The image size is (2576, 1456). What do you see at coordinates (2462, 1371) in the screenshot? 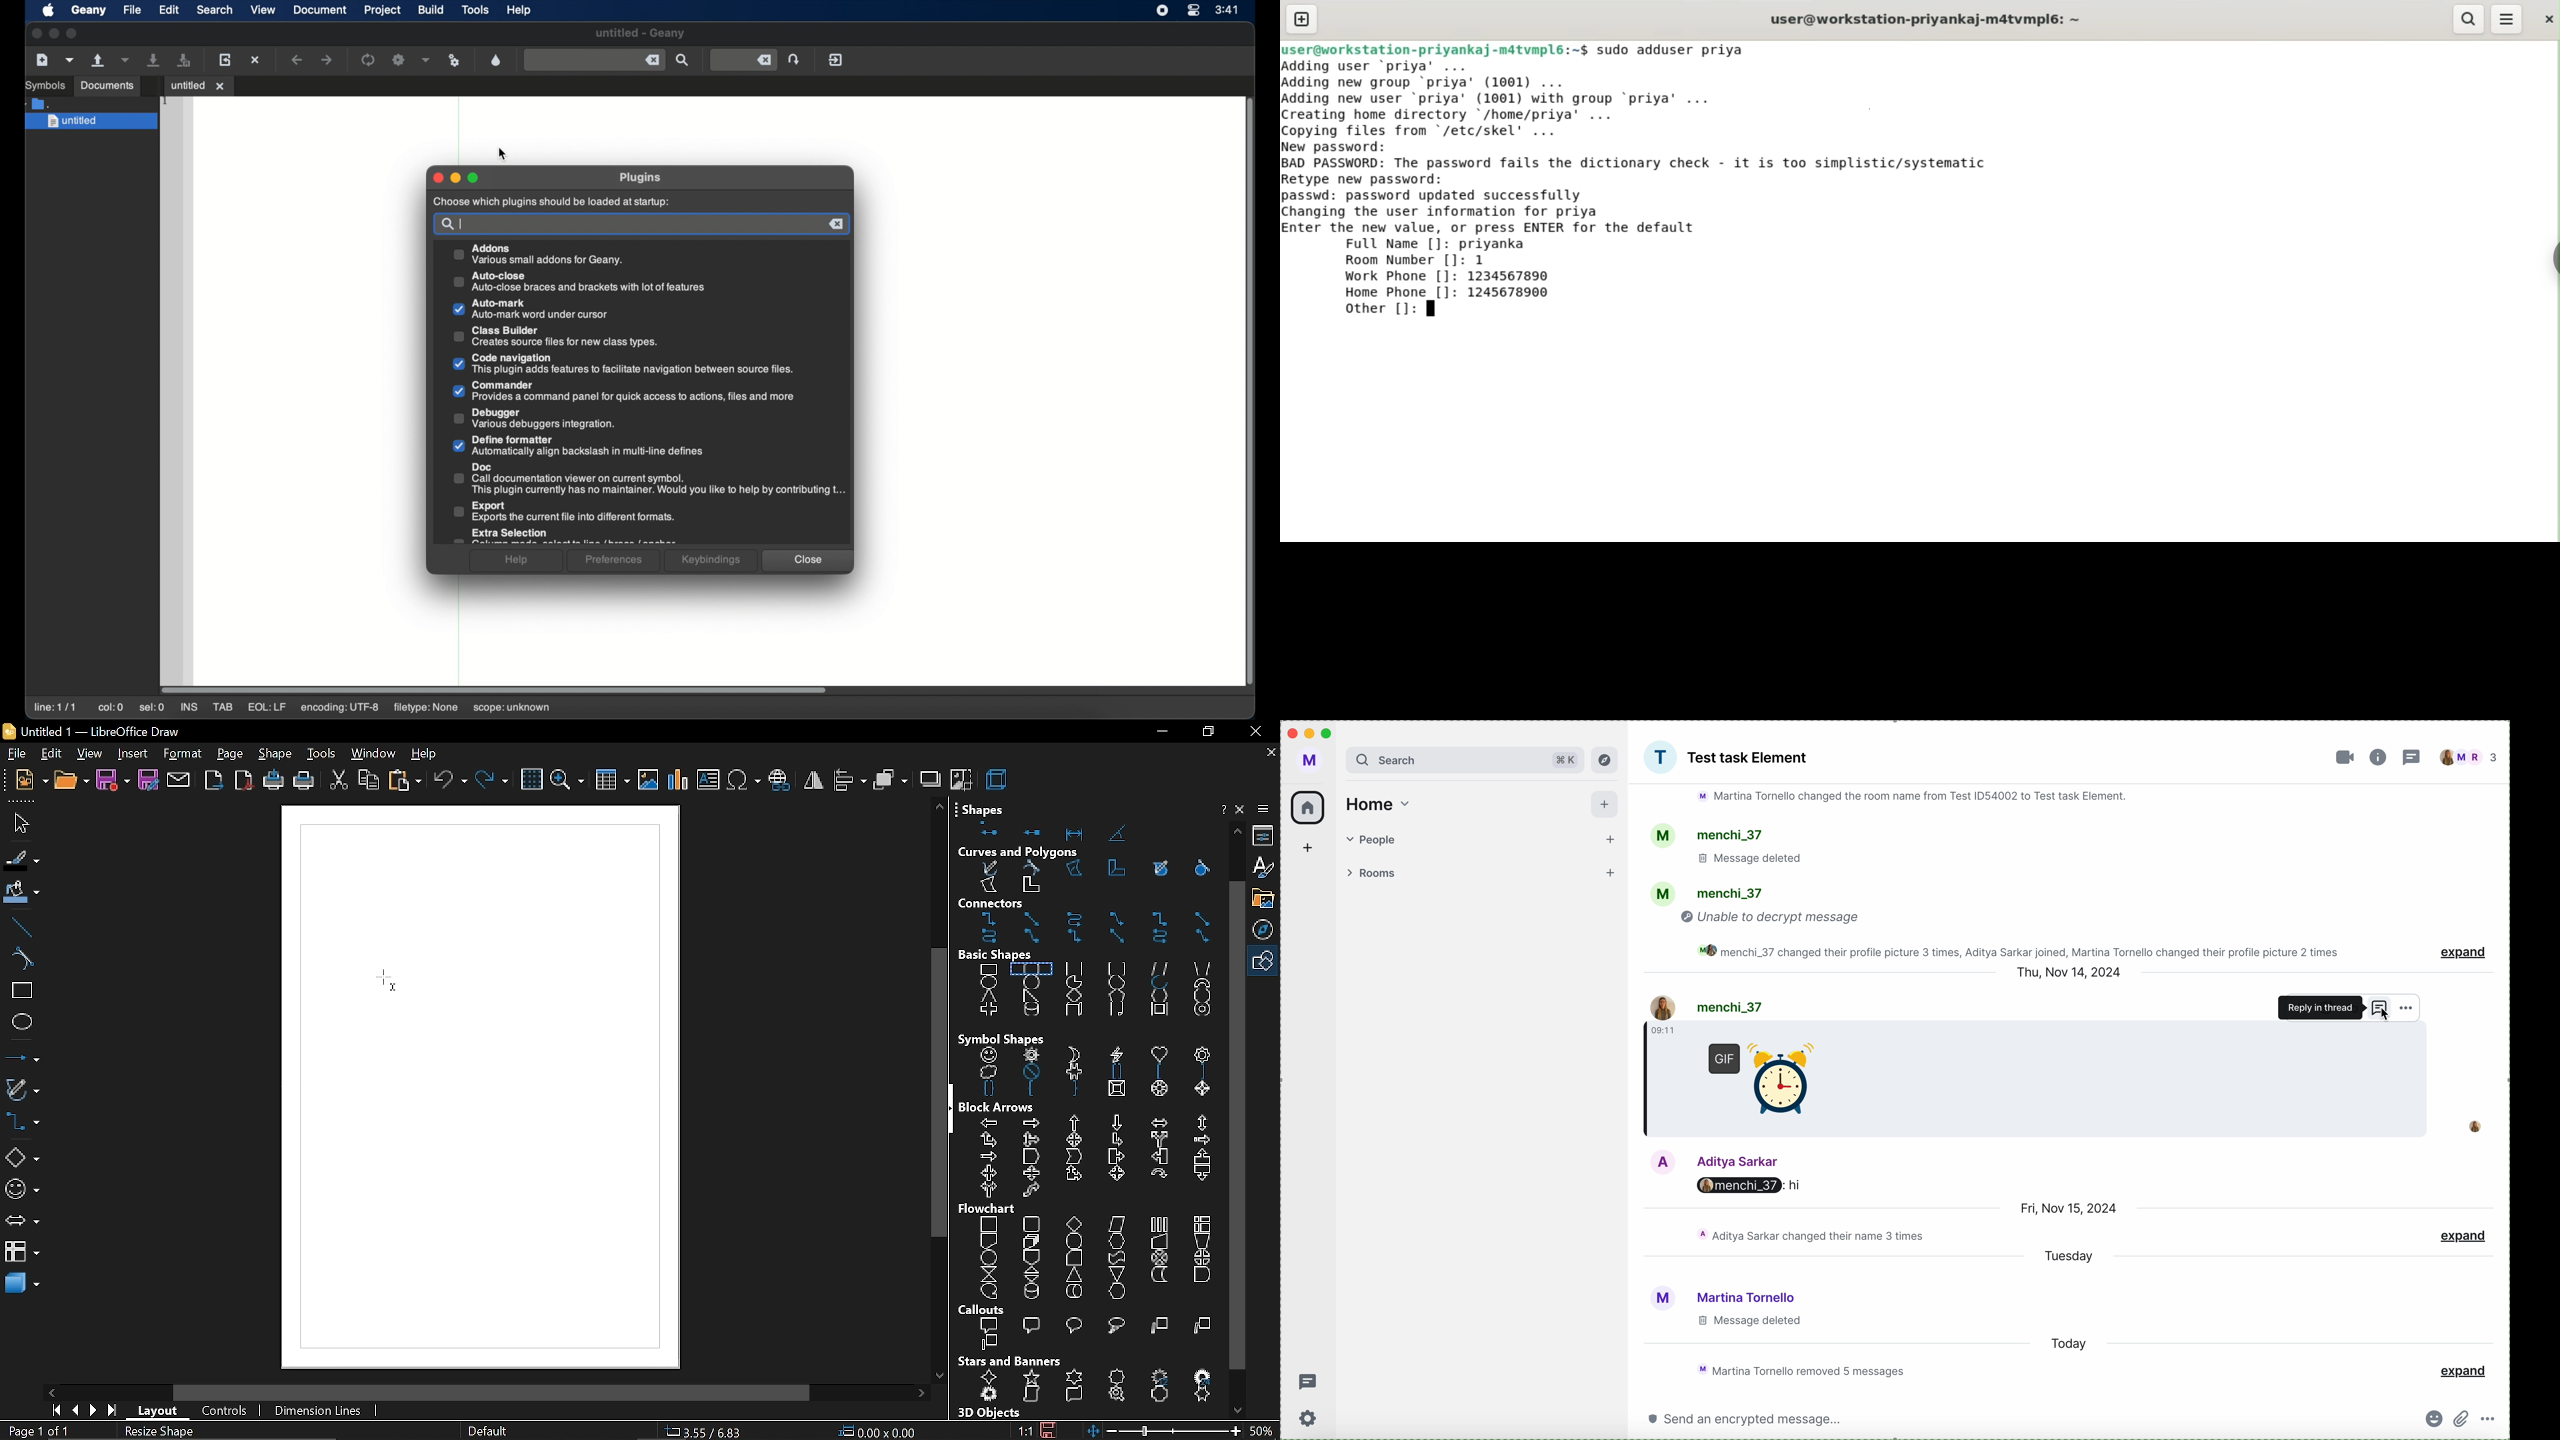
I see `expand` at bounding box center [2462, 1371].